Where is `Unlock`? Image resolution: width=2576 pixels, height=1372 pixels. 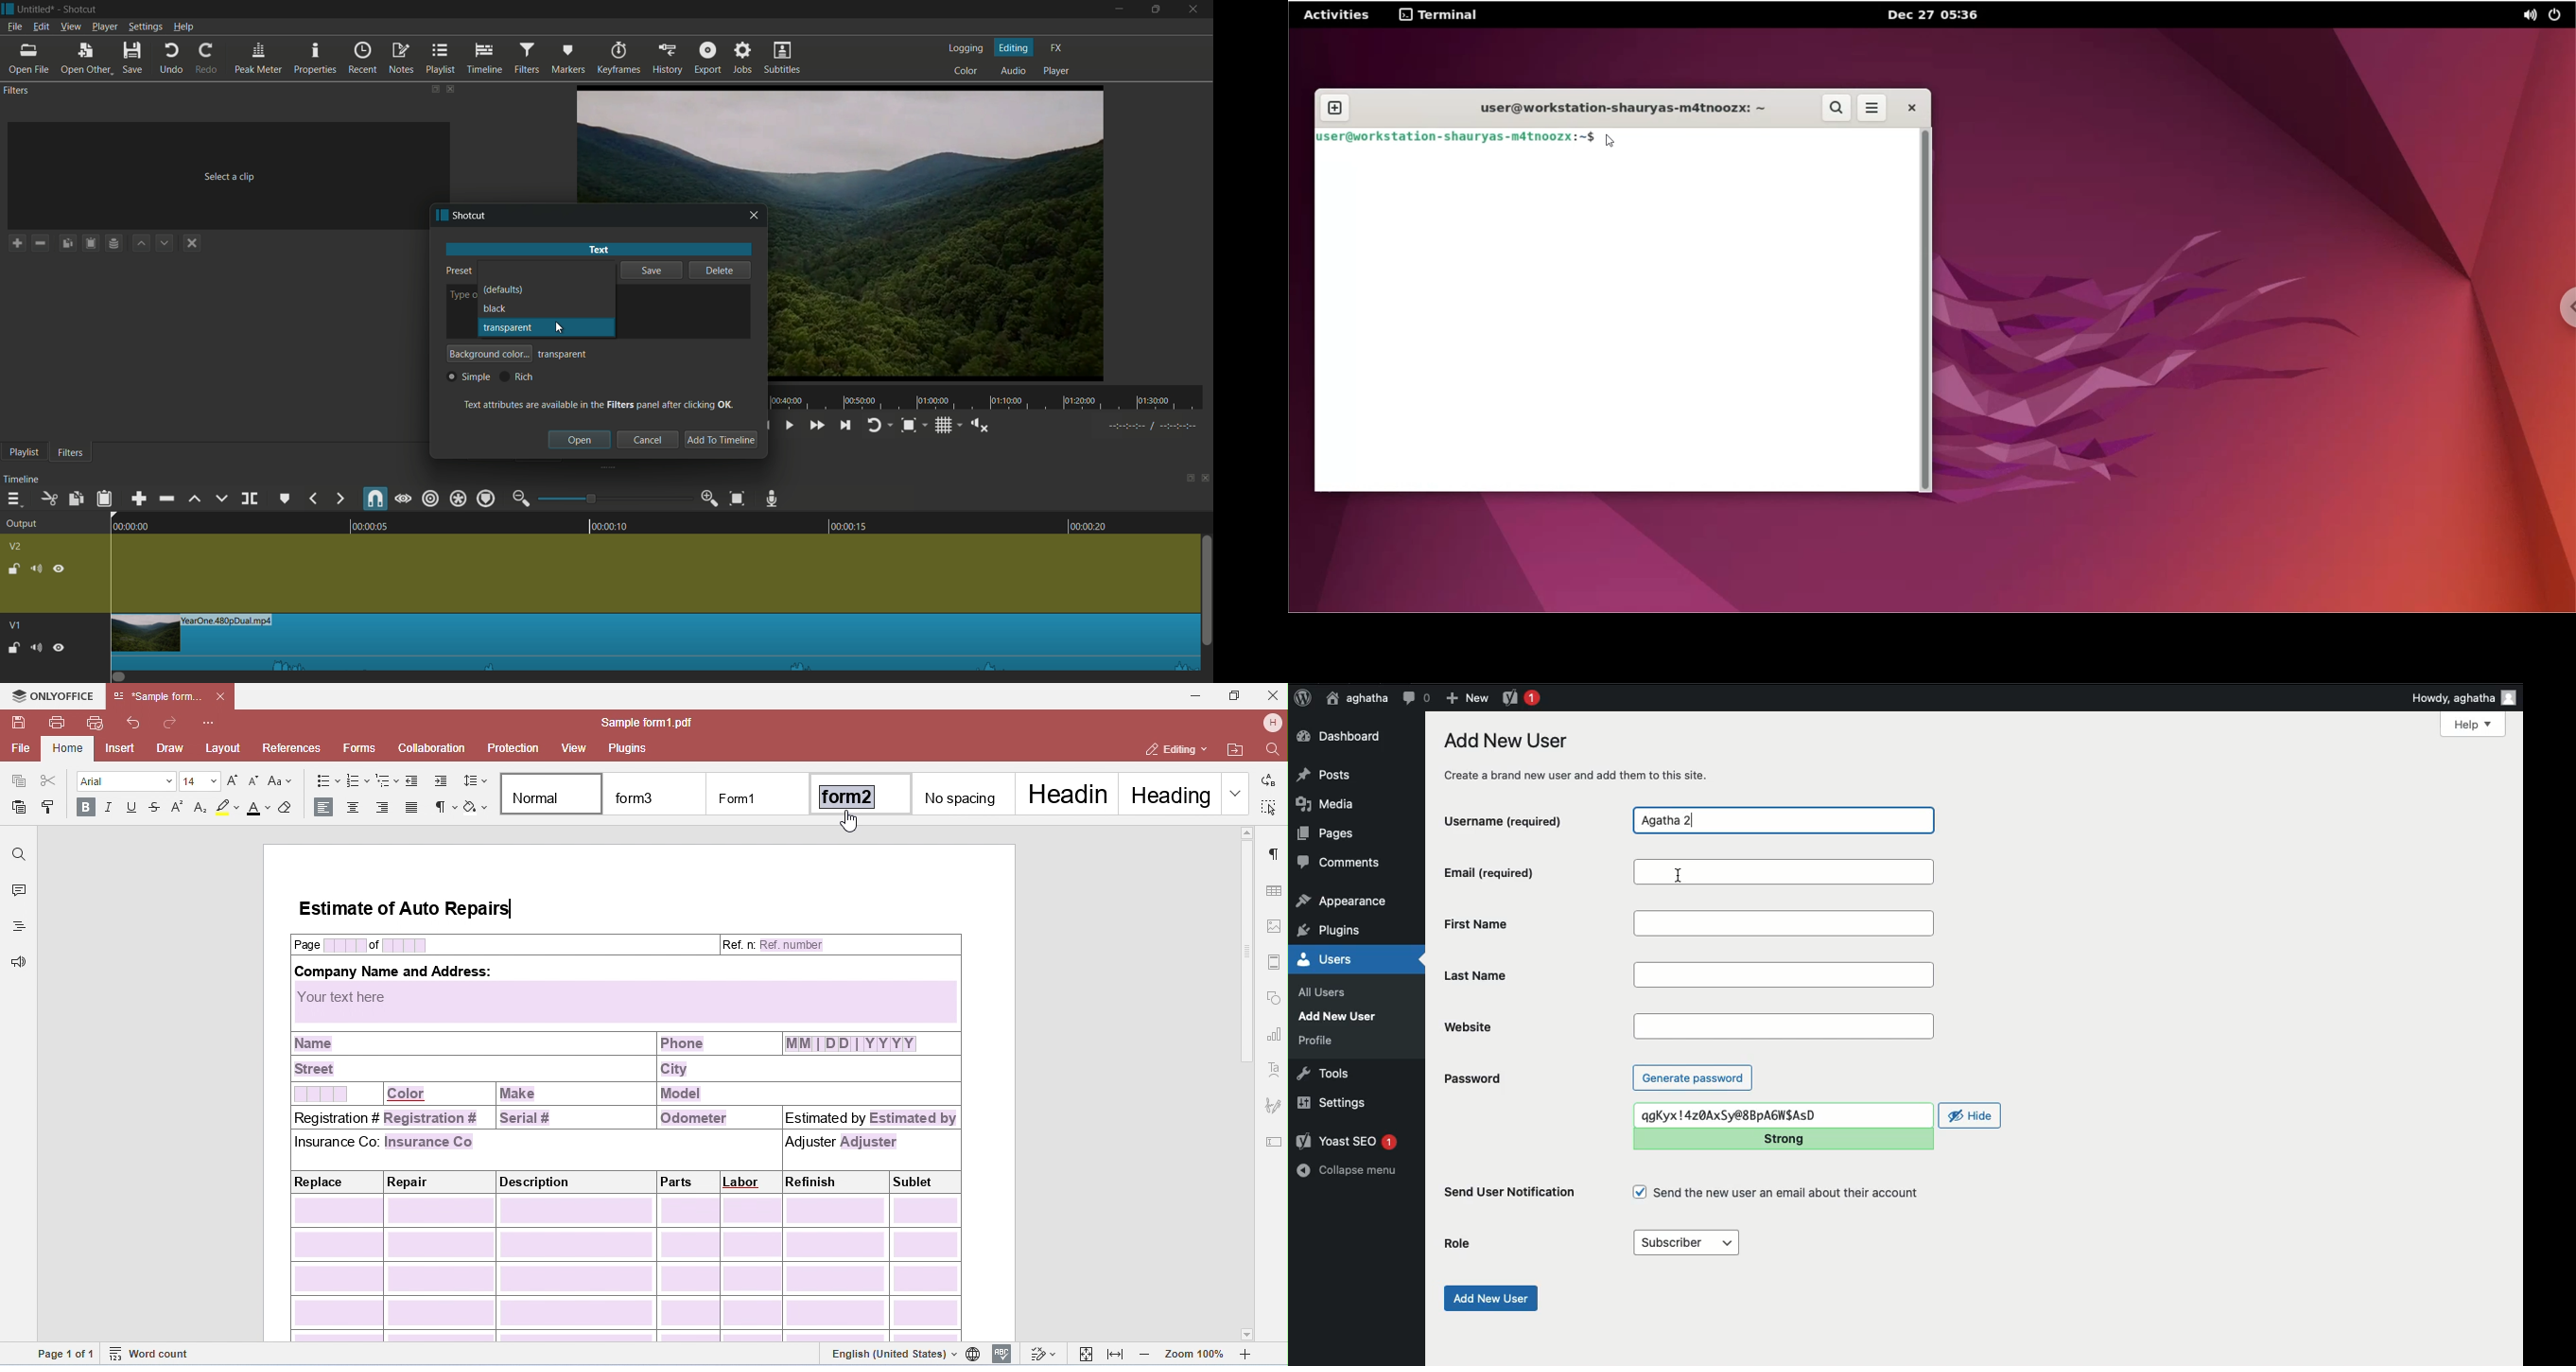
Unlock is located at coordinates (13, 648).